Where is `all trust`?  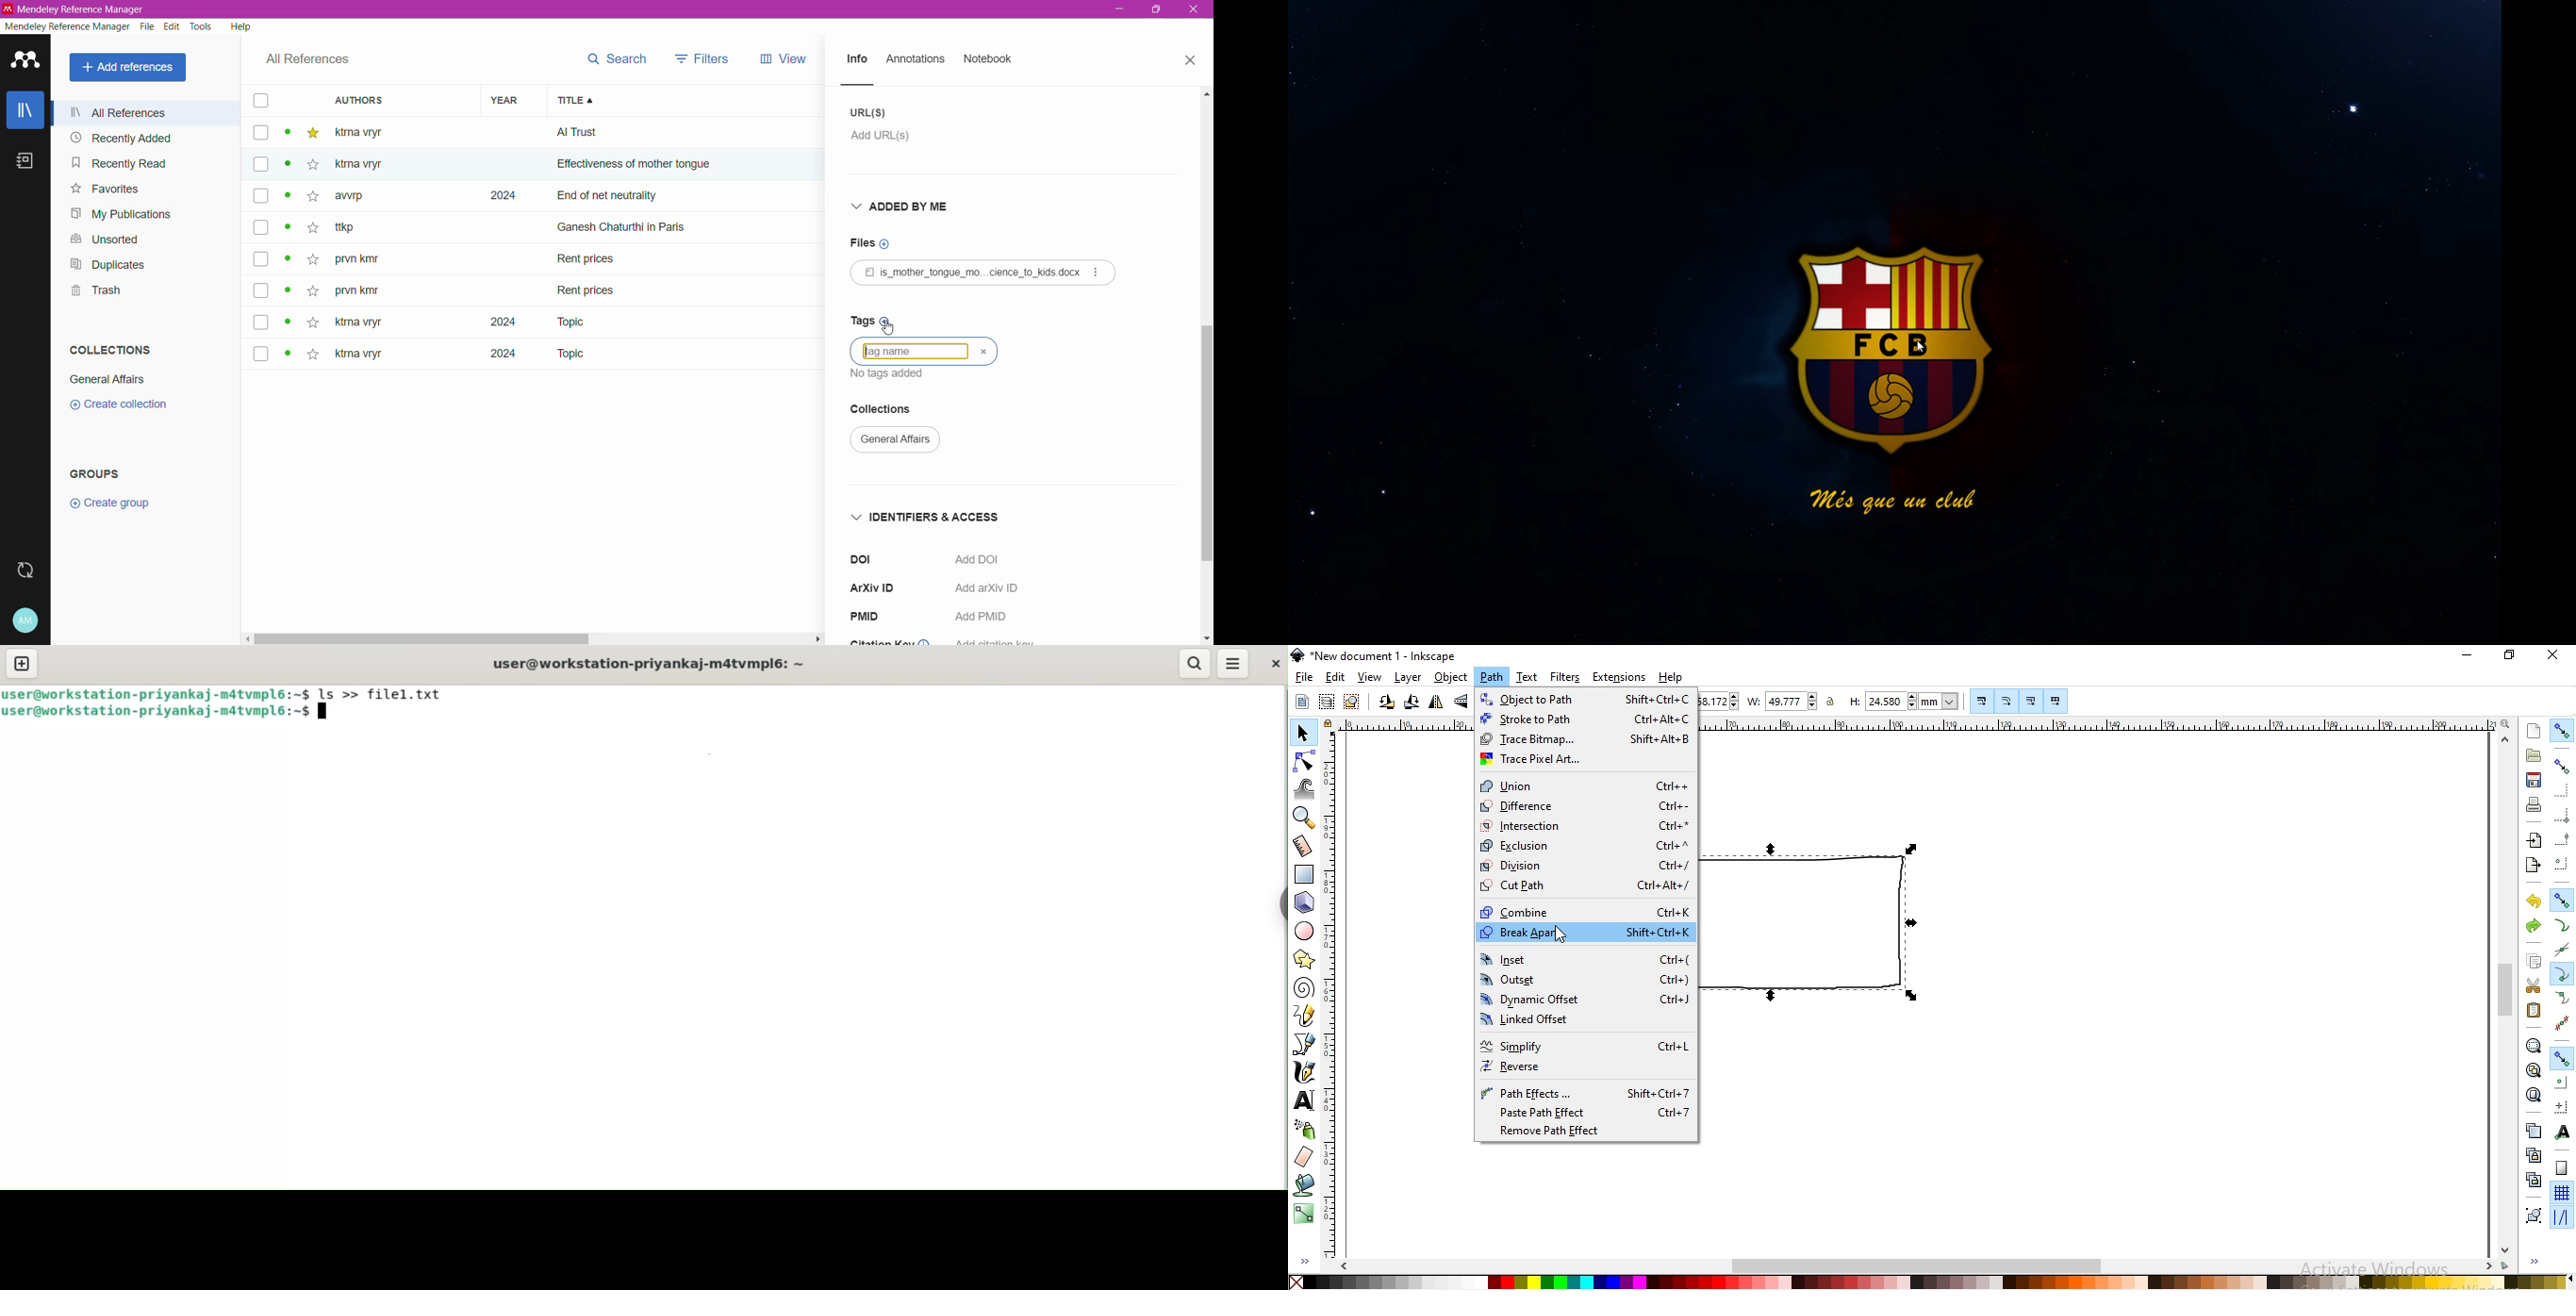
all trust is located at coordinates (645, 132).